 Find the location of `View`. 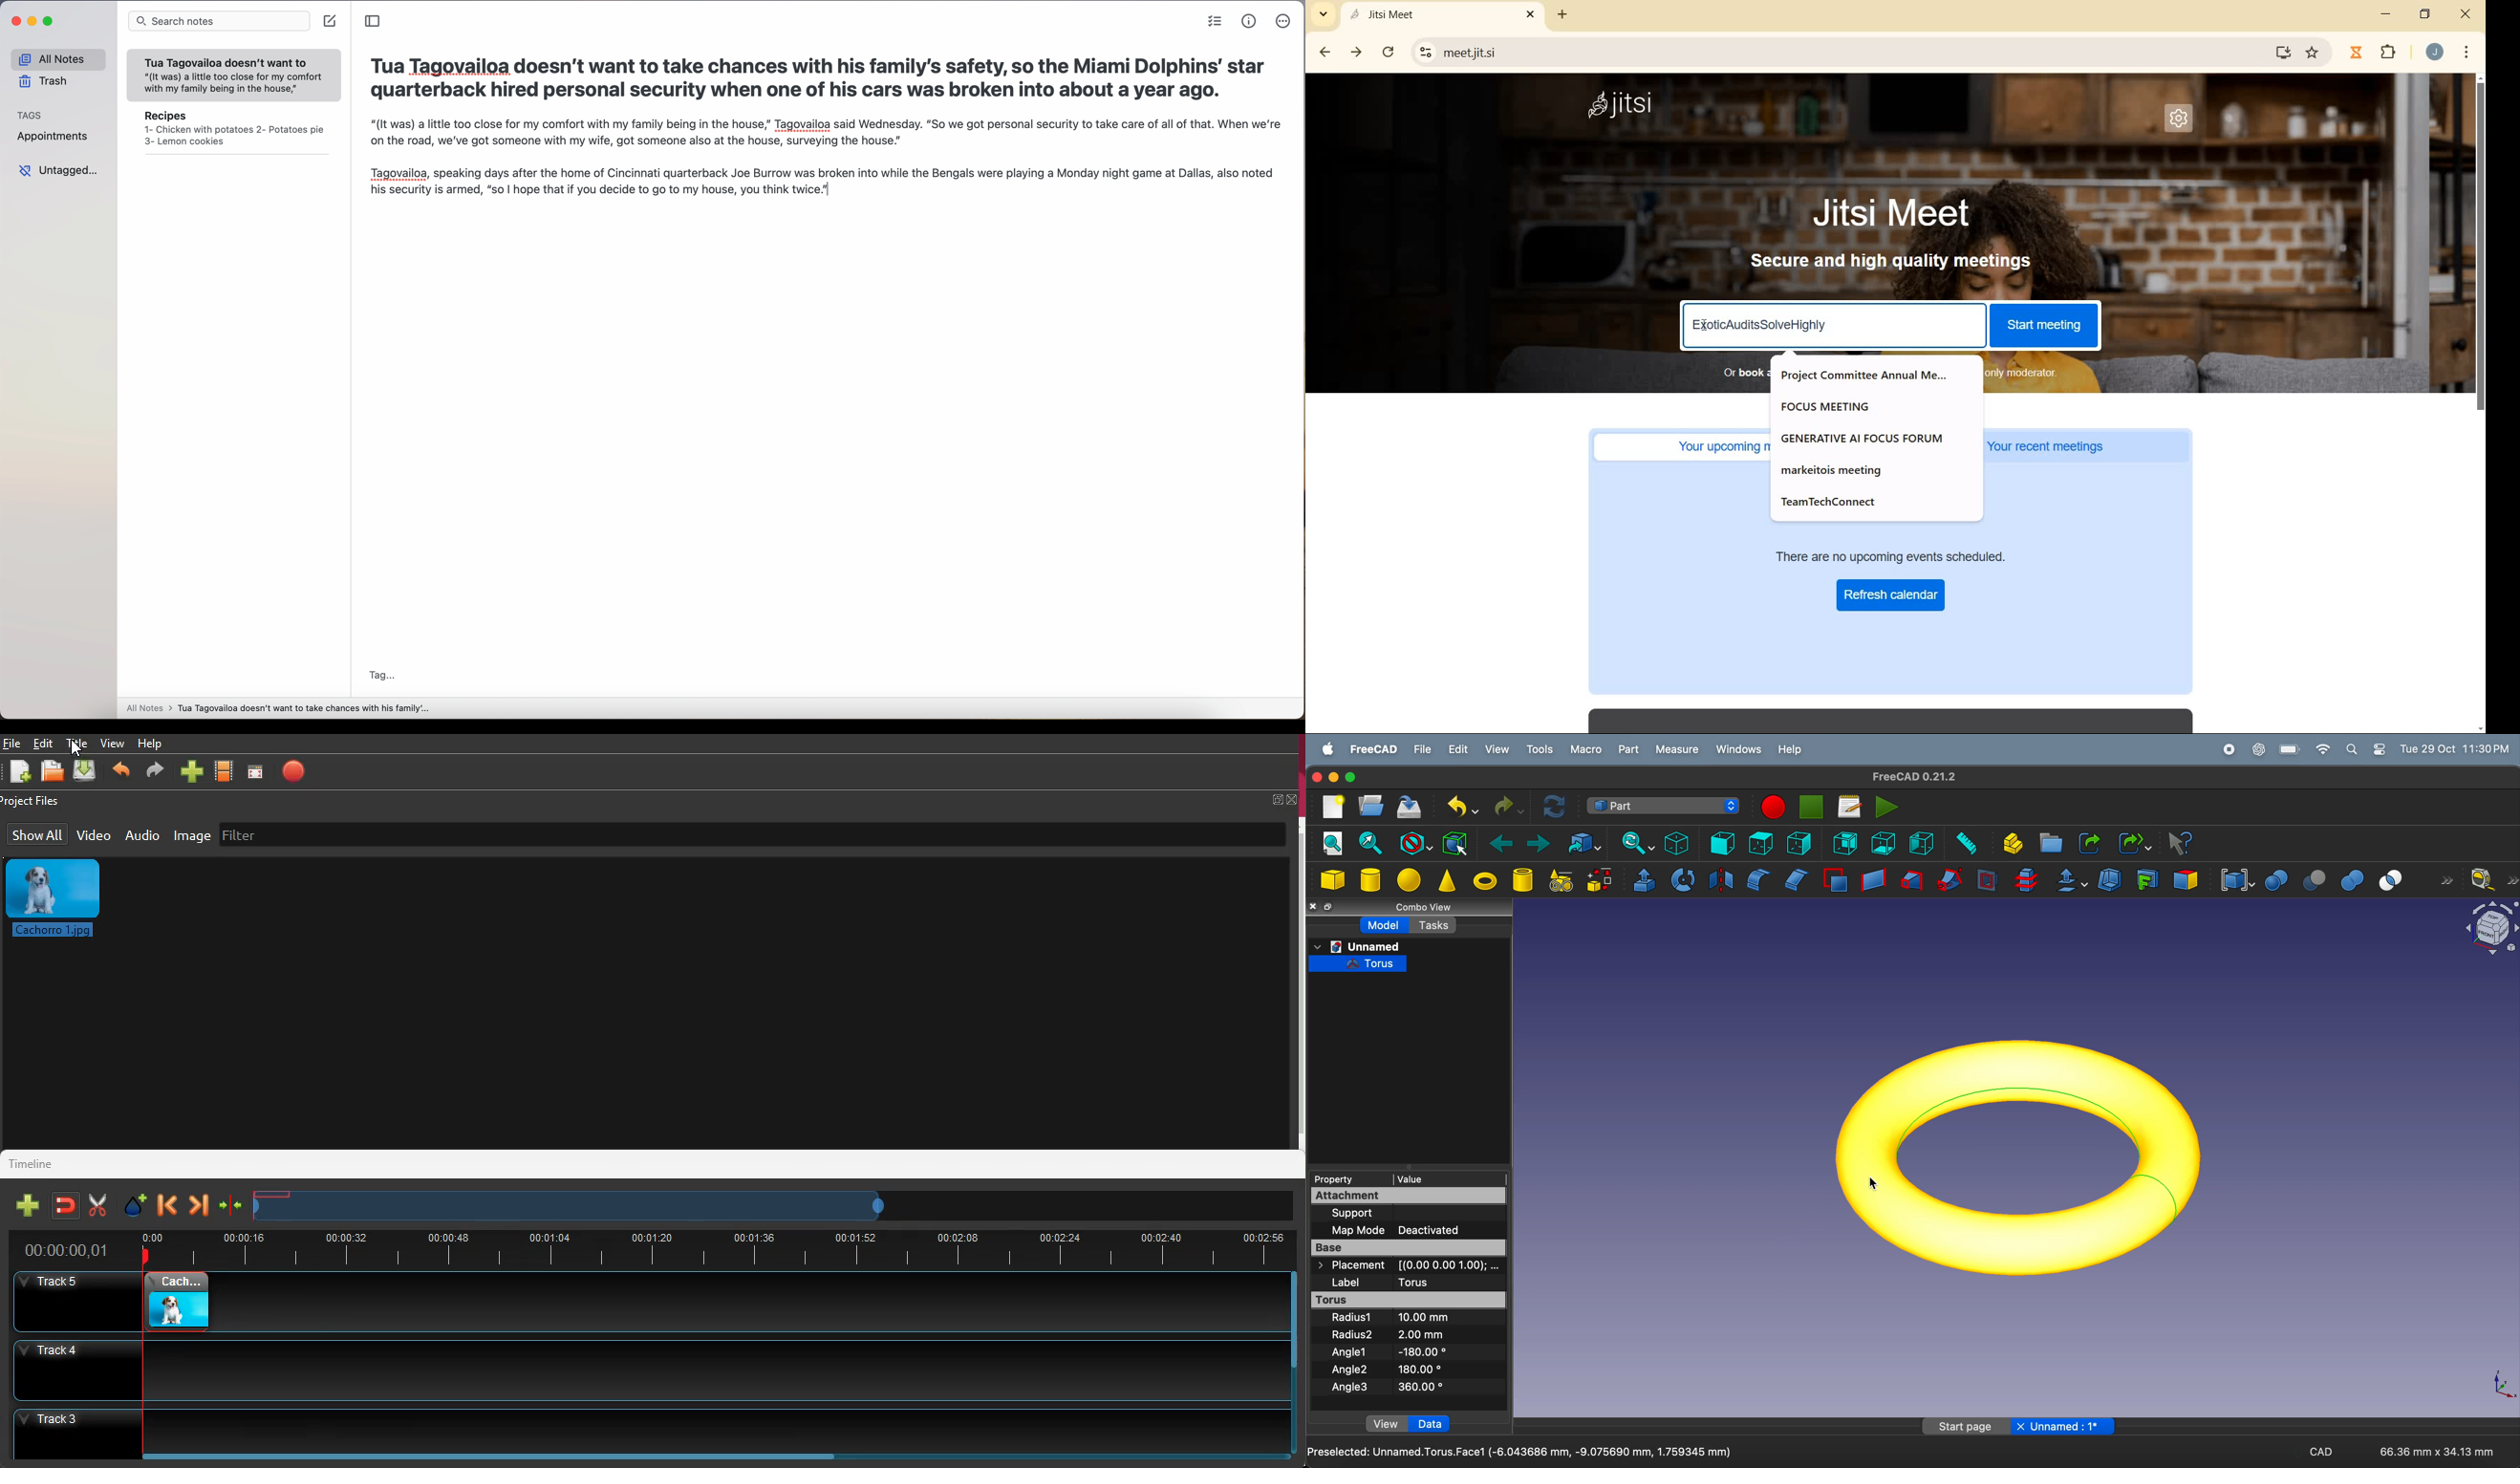

View is located at coordinates (1387, 1423).